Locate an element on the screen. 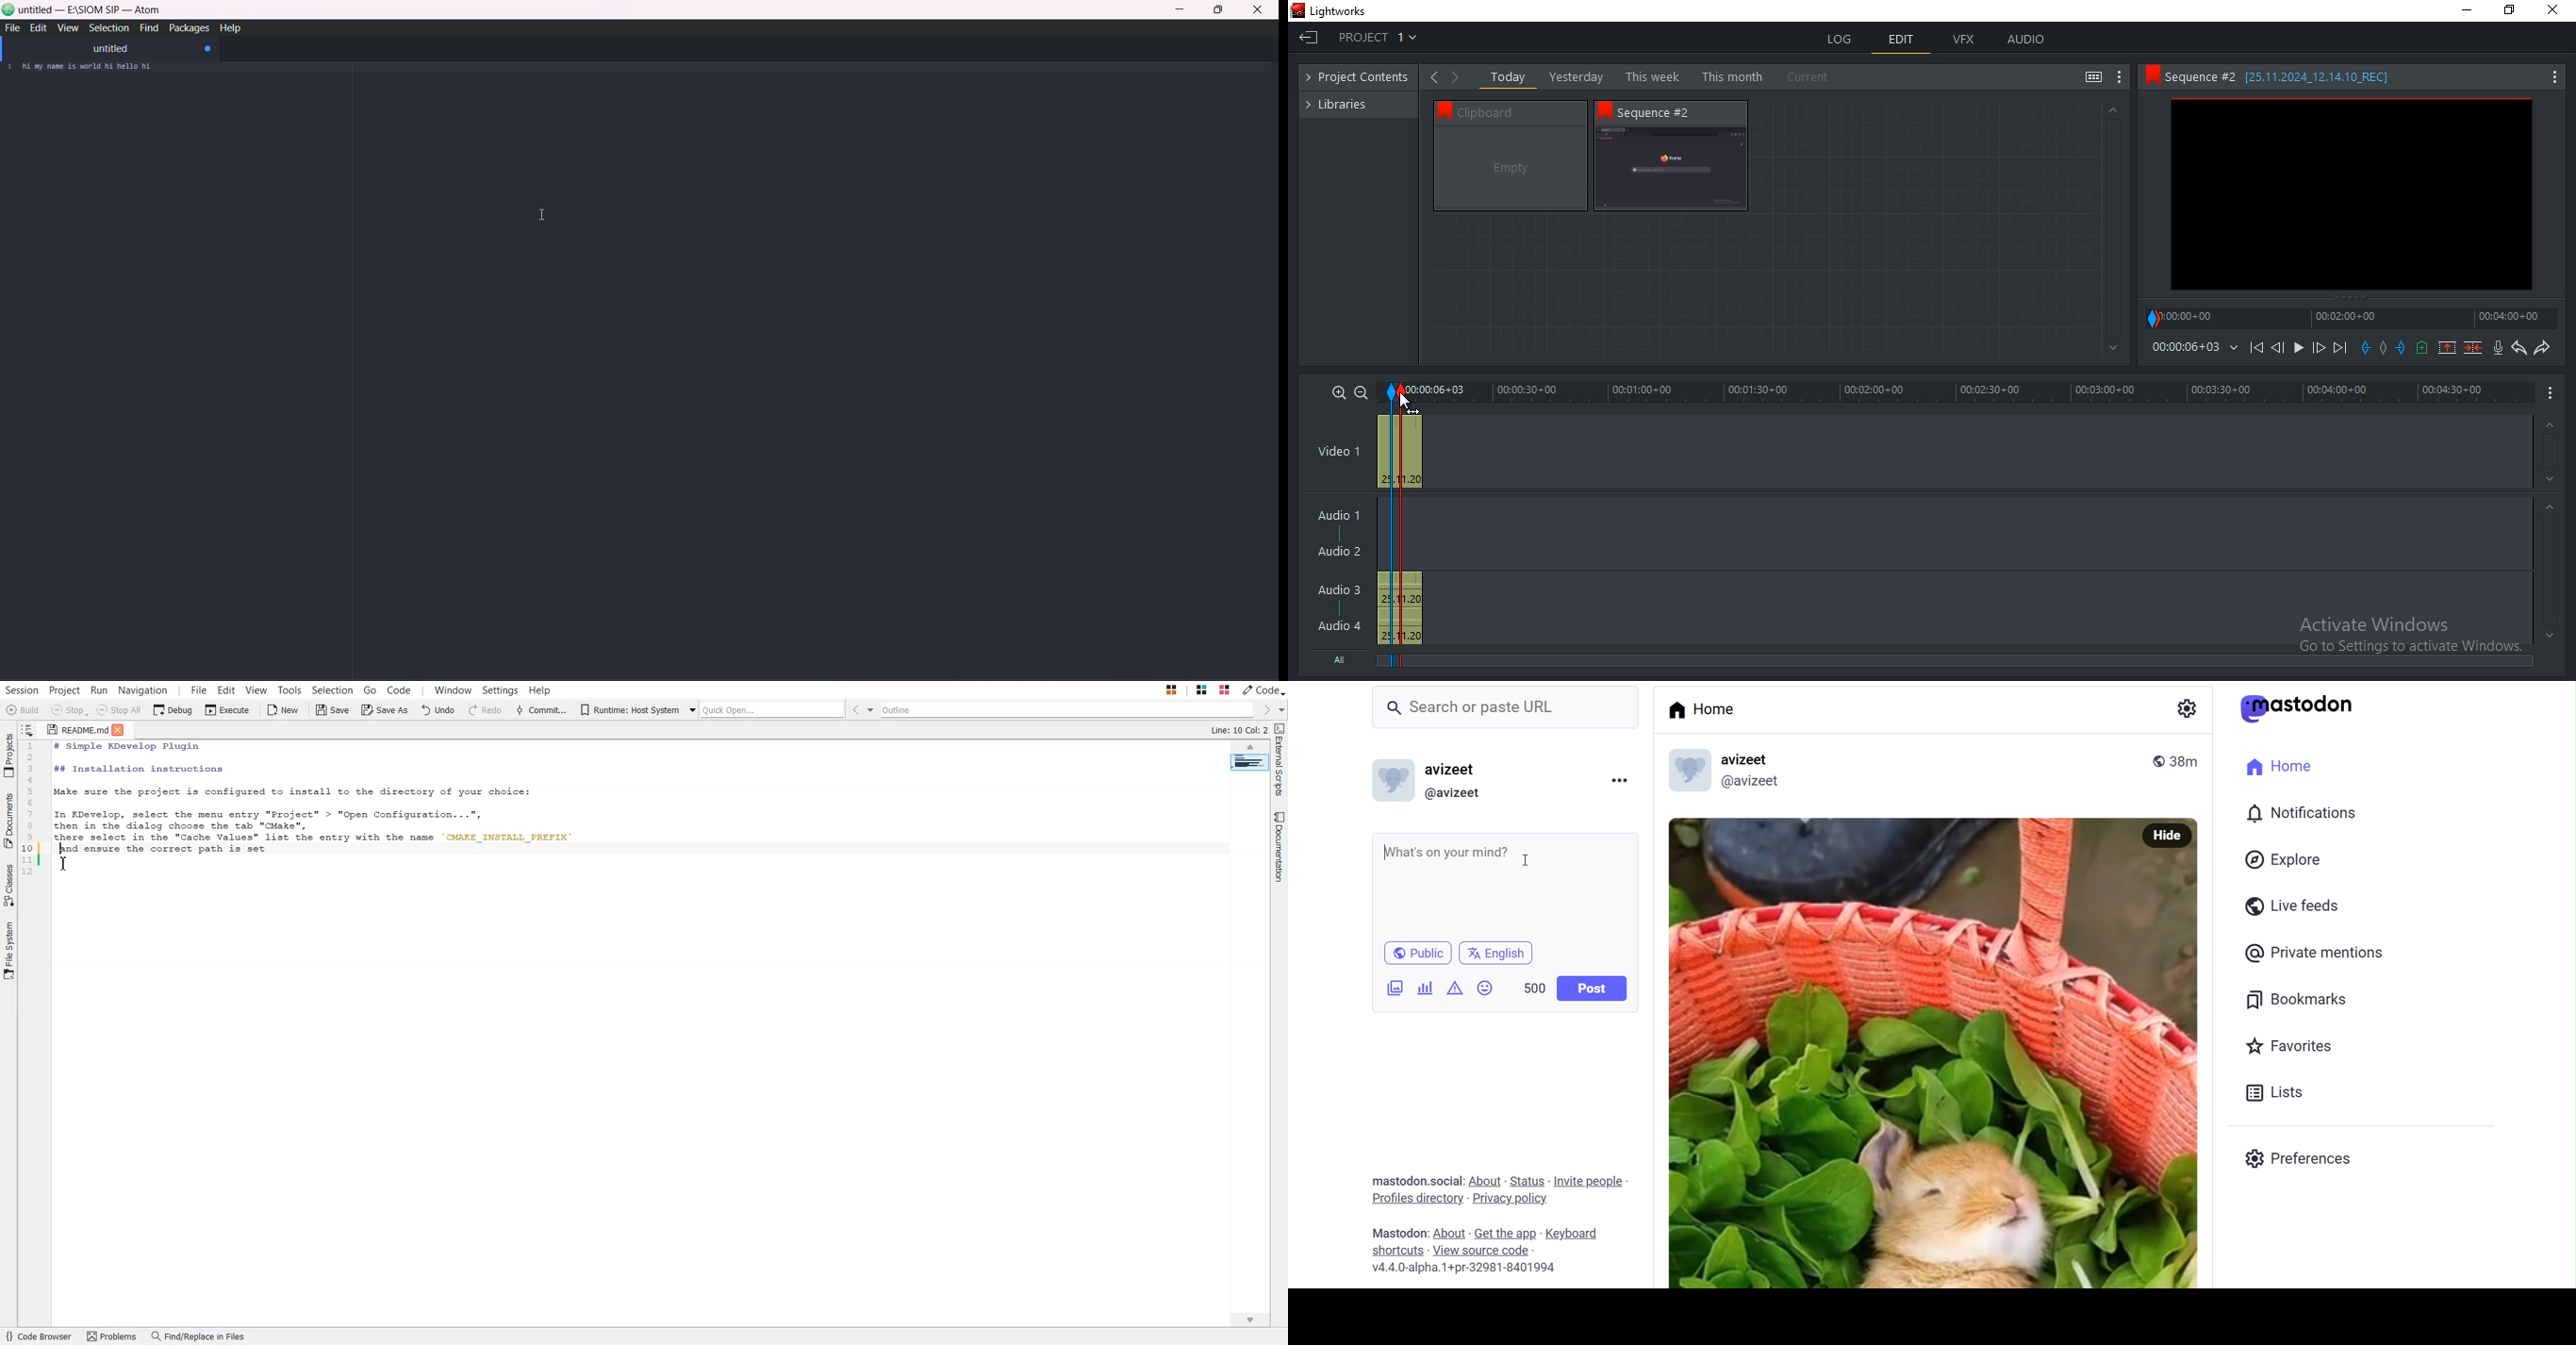  delete marked section is located at coordinates (2474, 347).